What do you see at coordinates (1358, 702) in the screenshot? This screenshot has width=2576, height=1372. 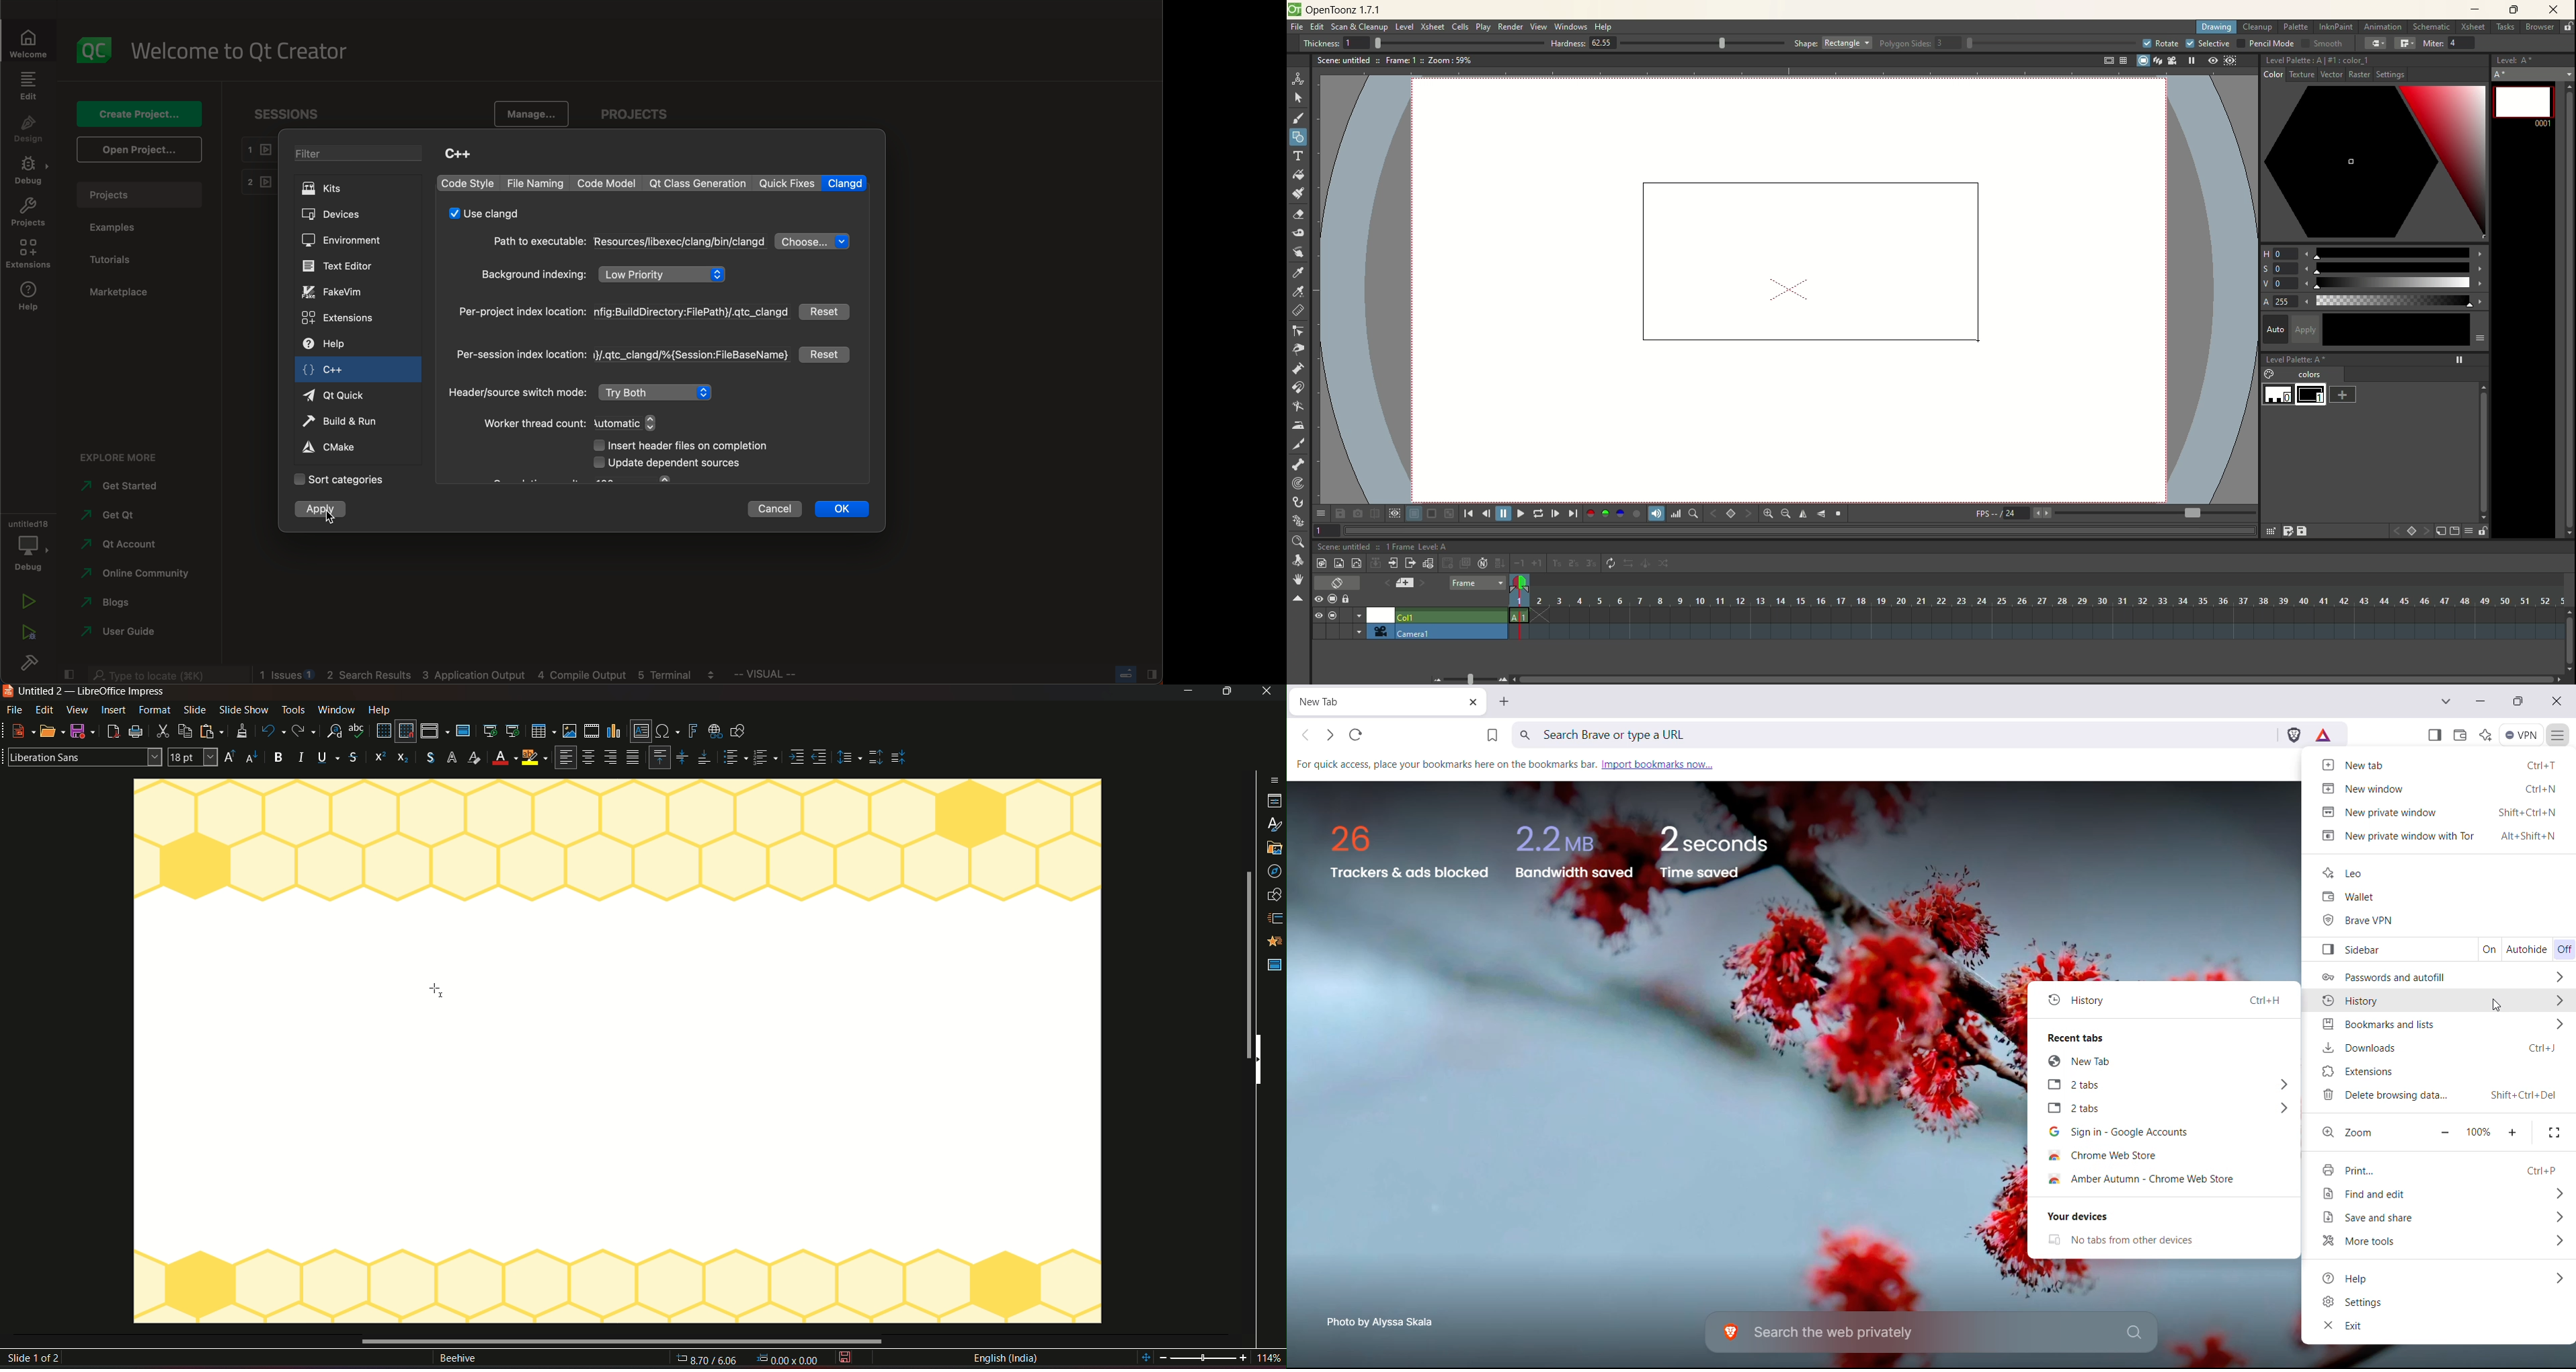 I see `New Tab` at bounding box center [1358, 702].